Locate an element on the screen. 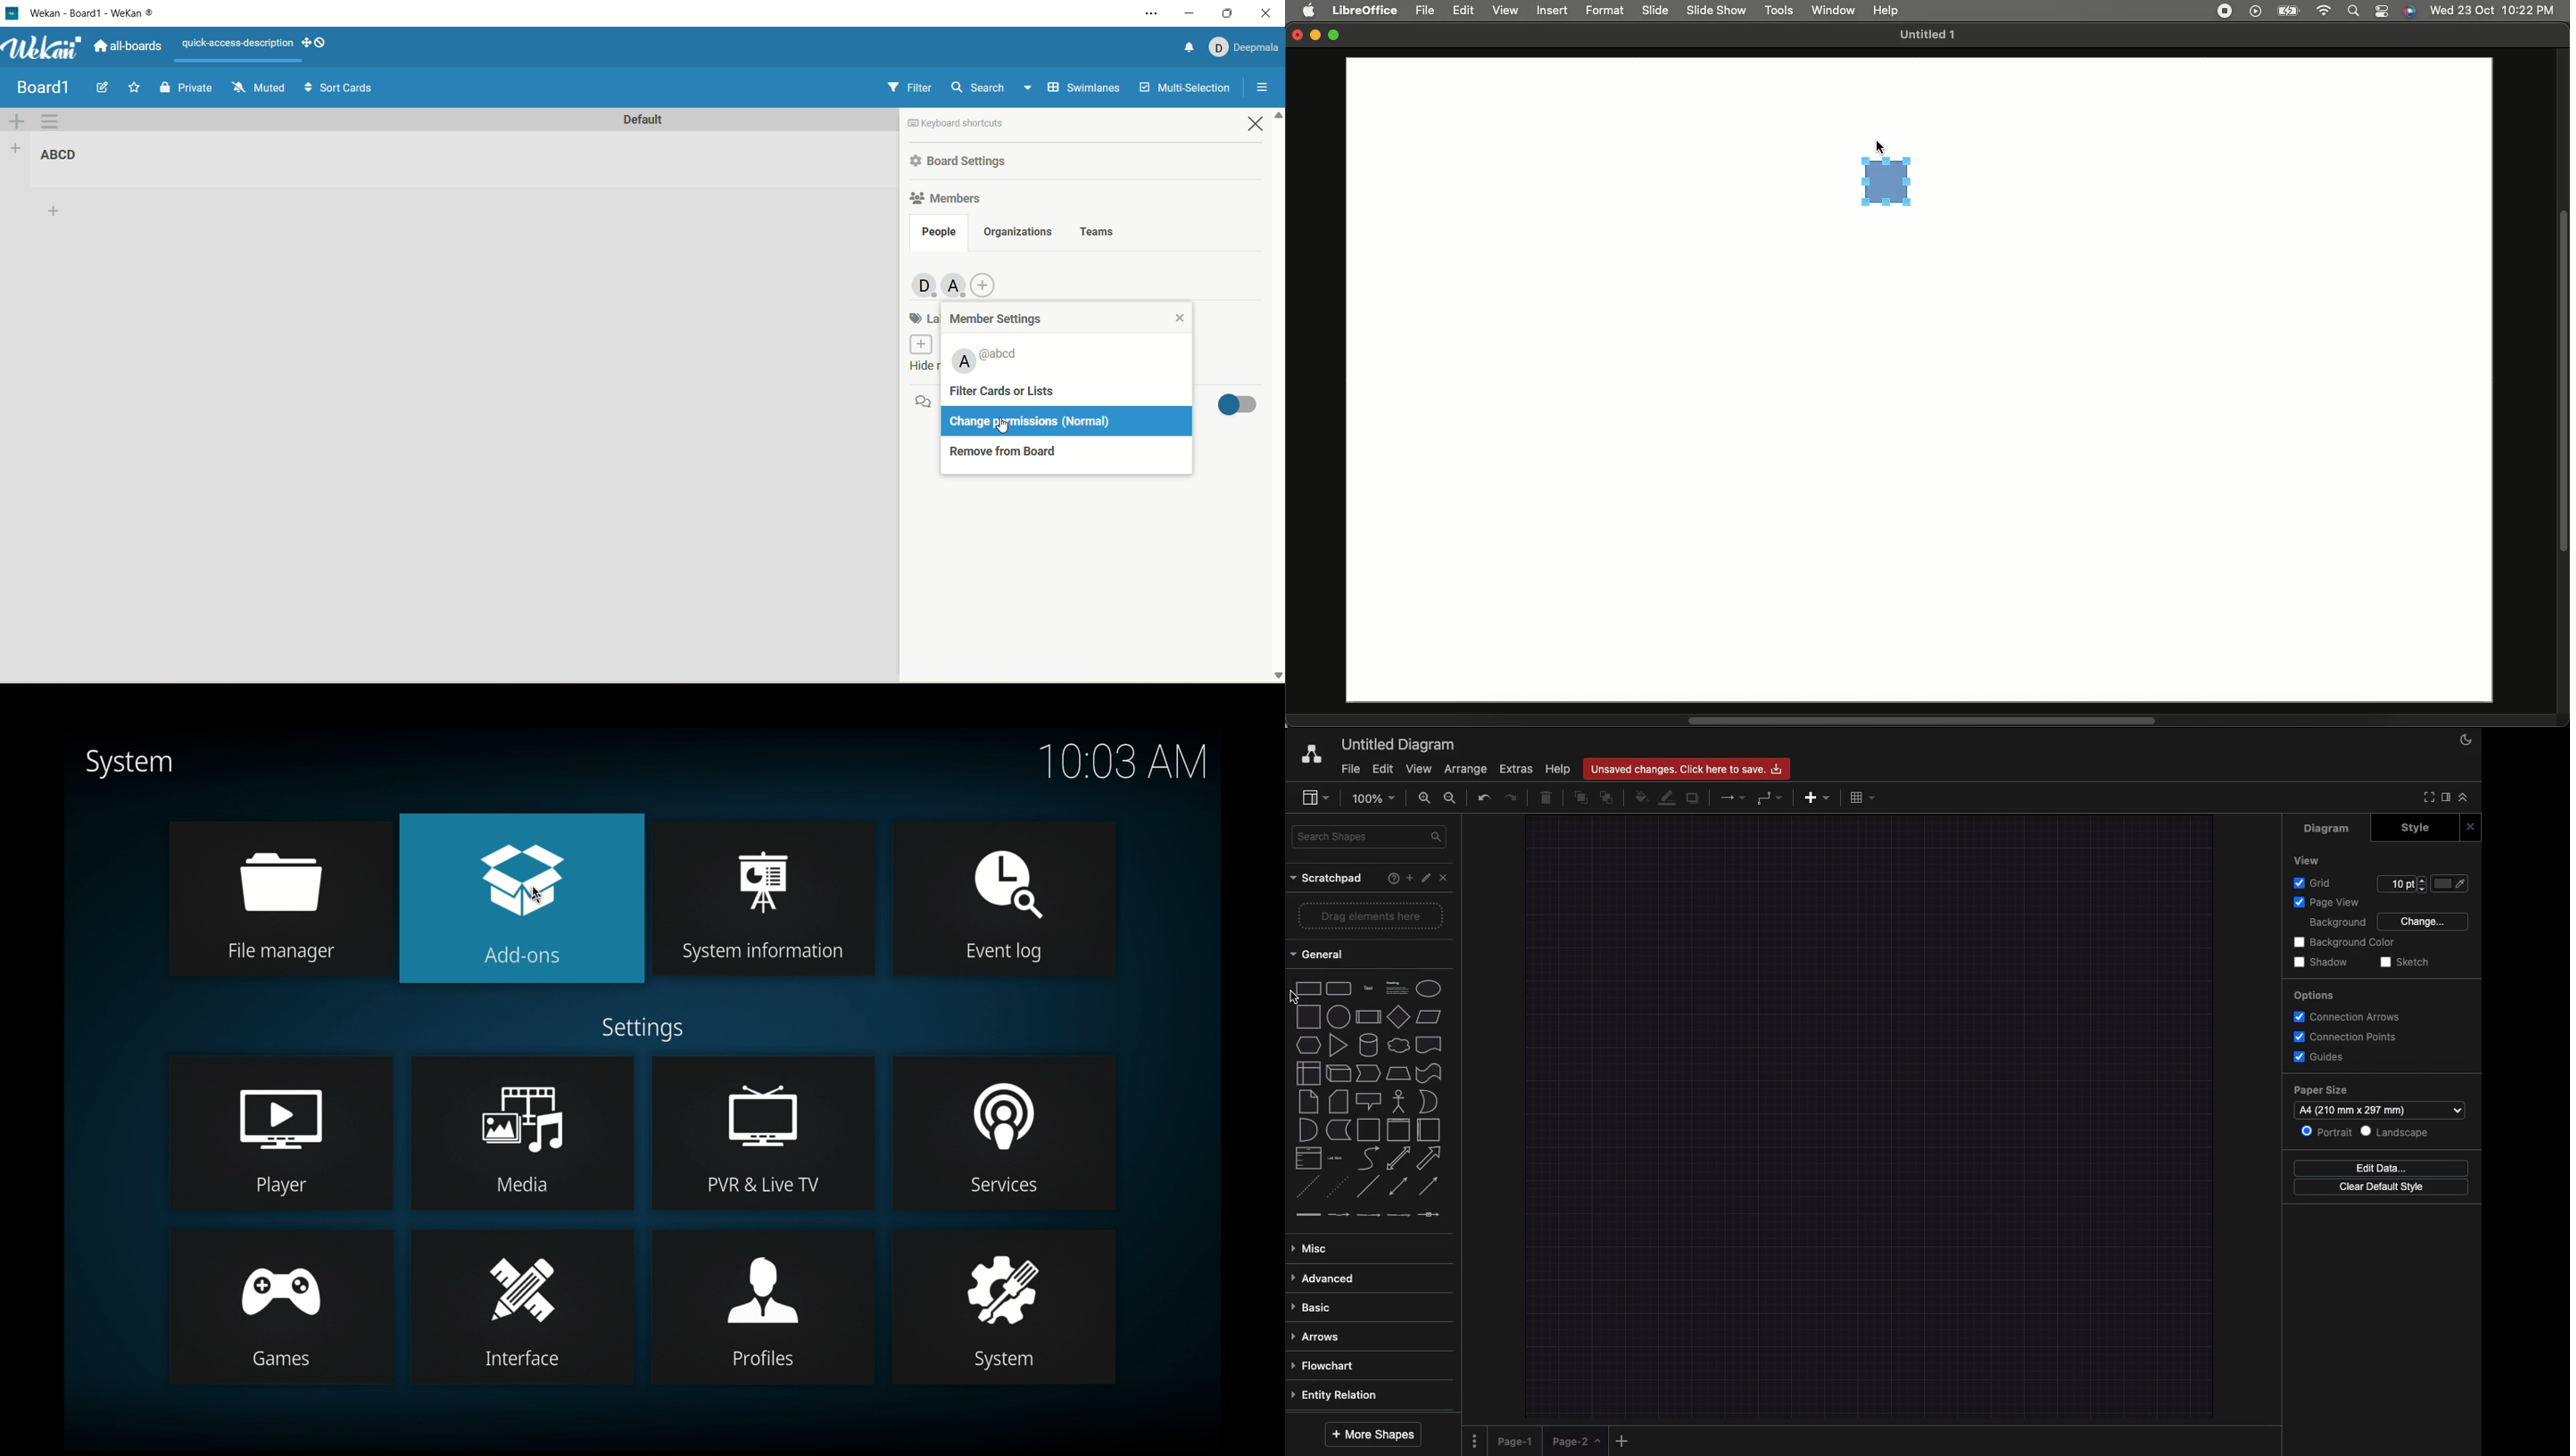  member is located at coordinates (956, 287).